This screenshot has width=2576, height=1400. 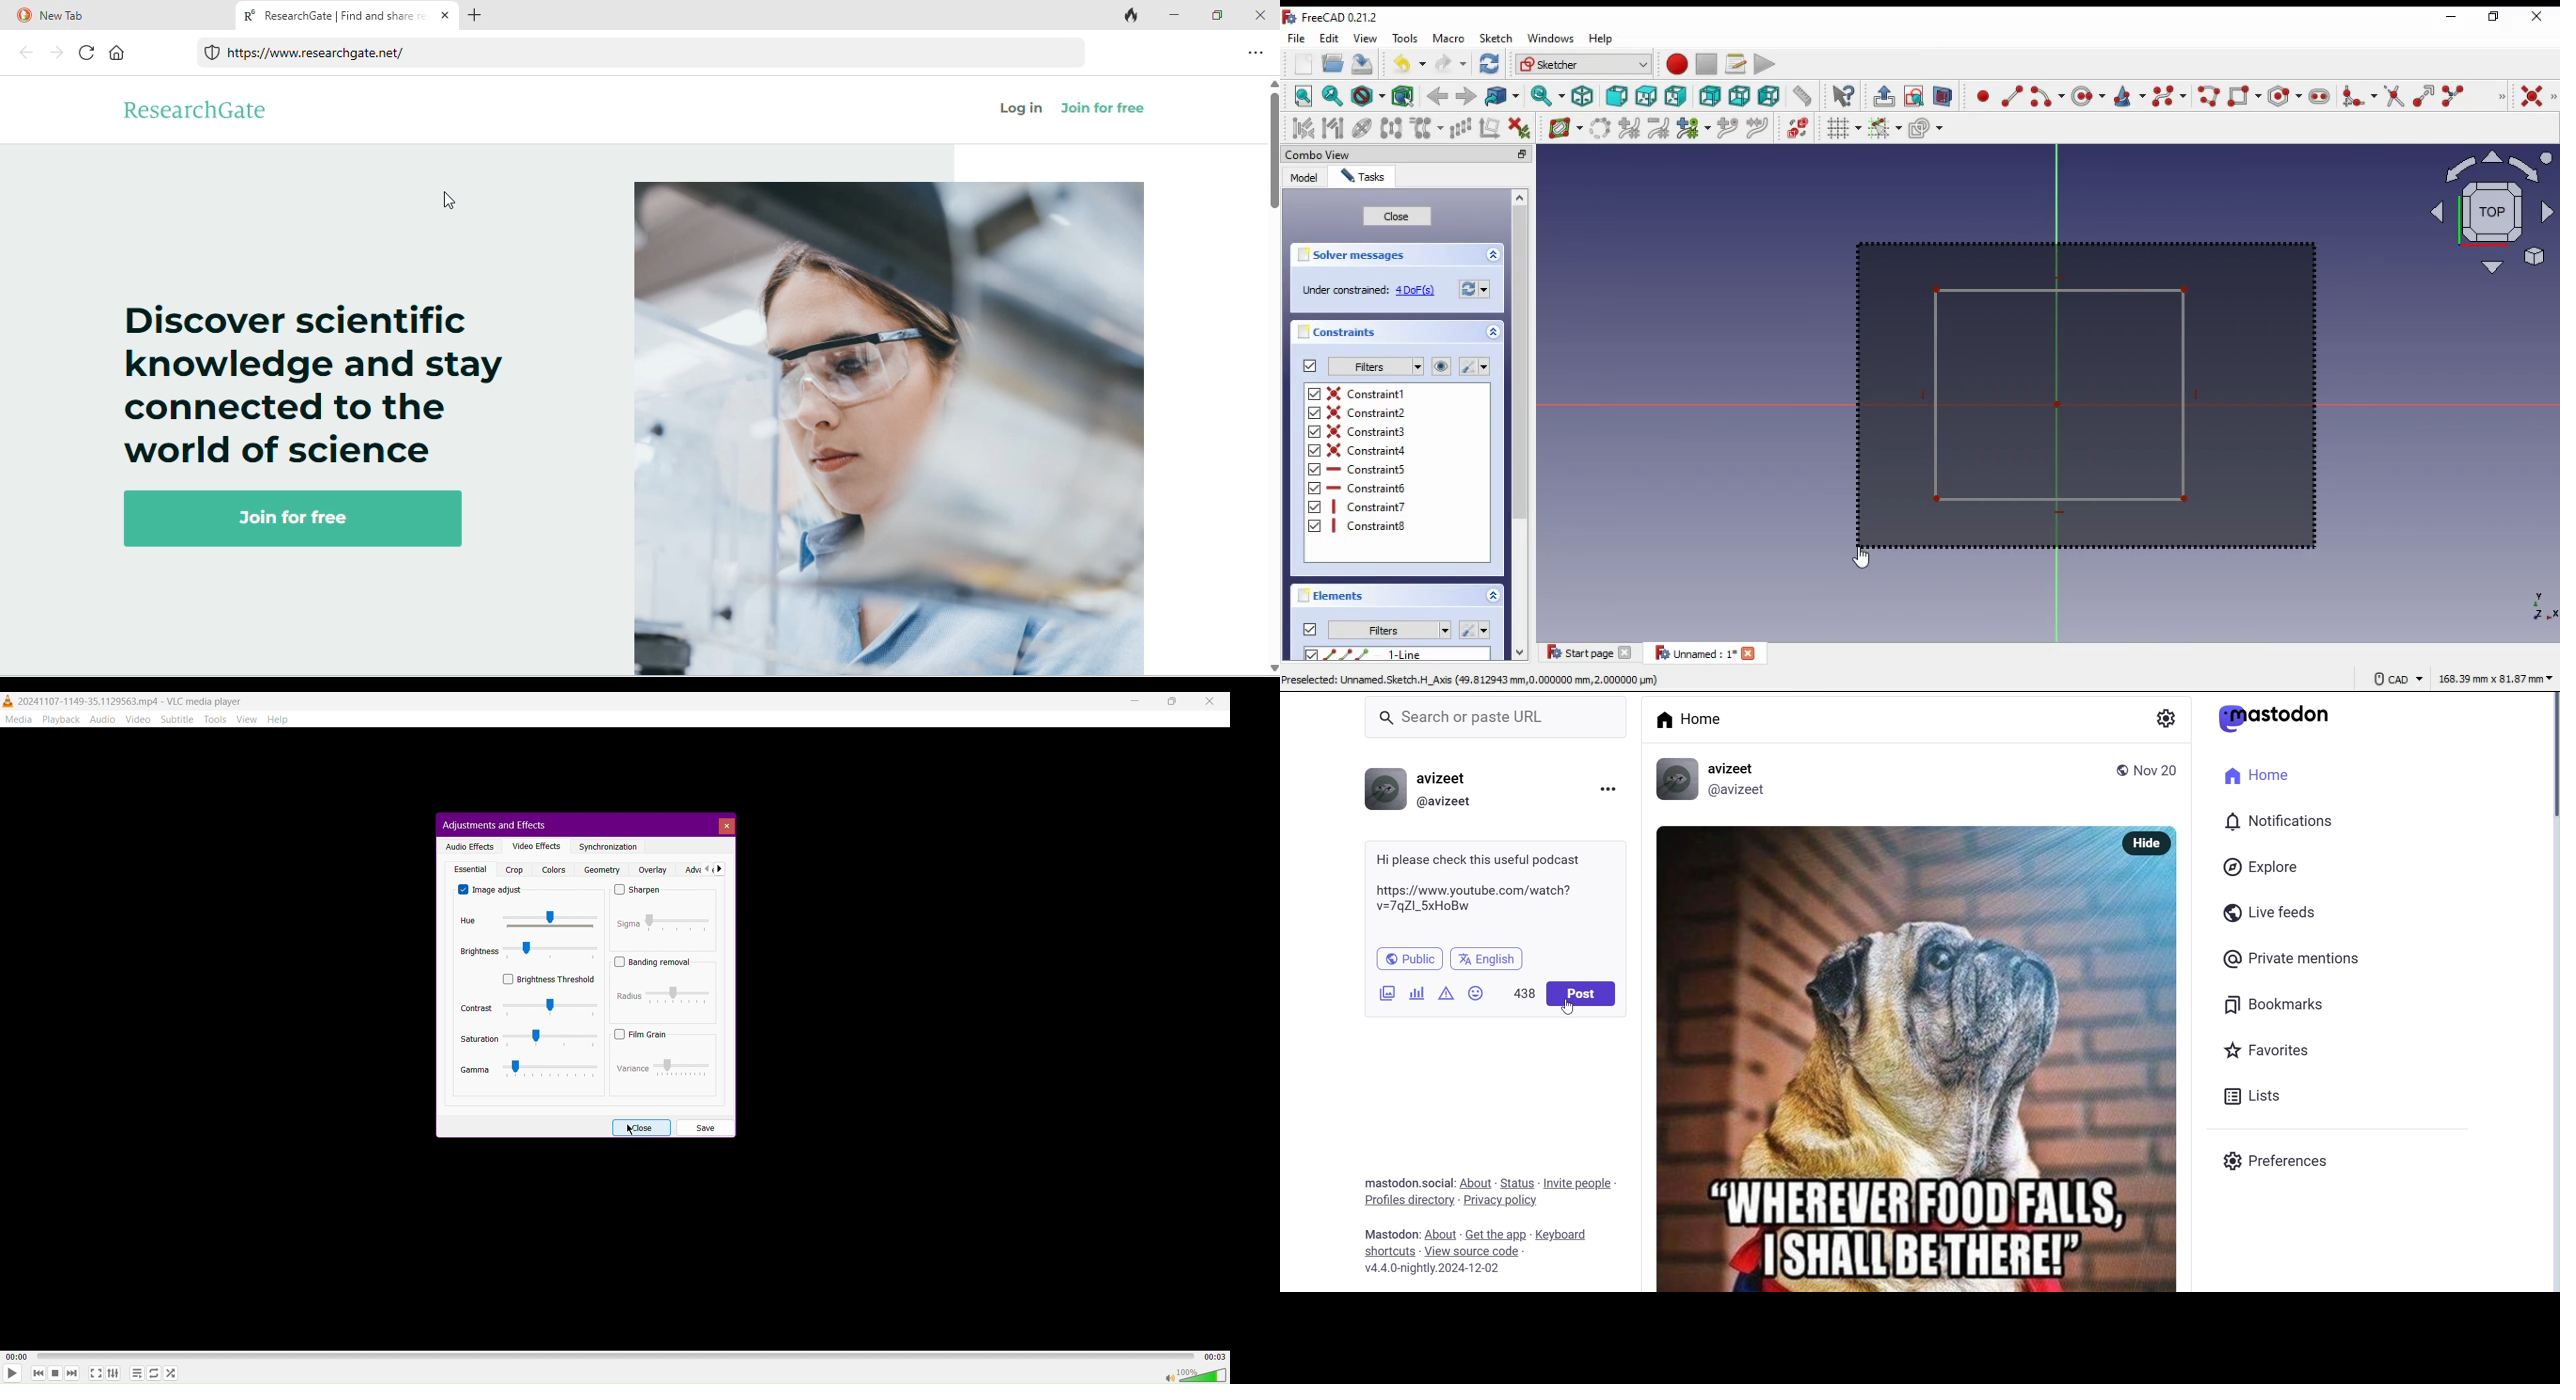 I want to click on delete all constraints, so click(x=1519, y=129).